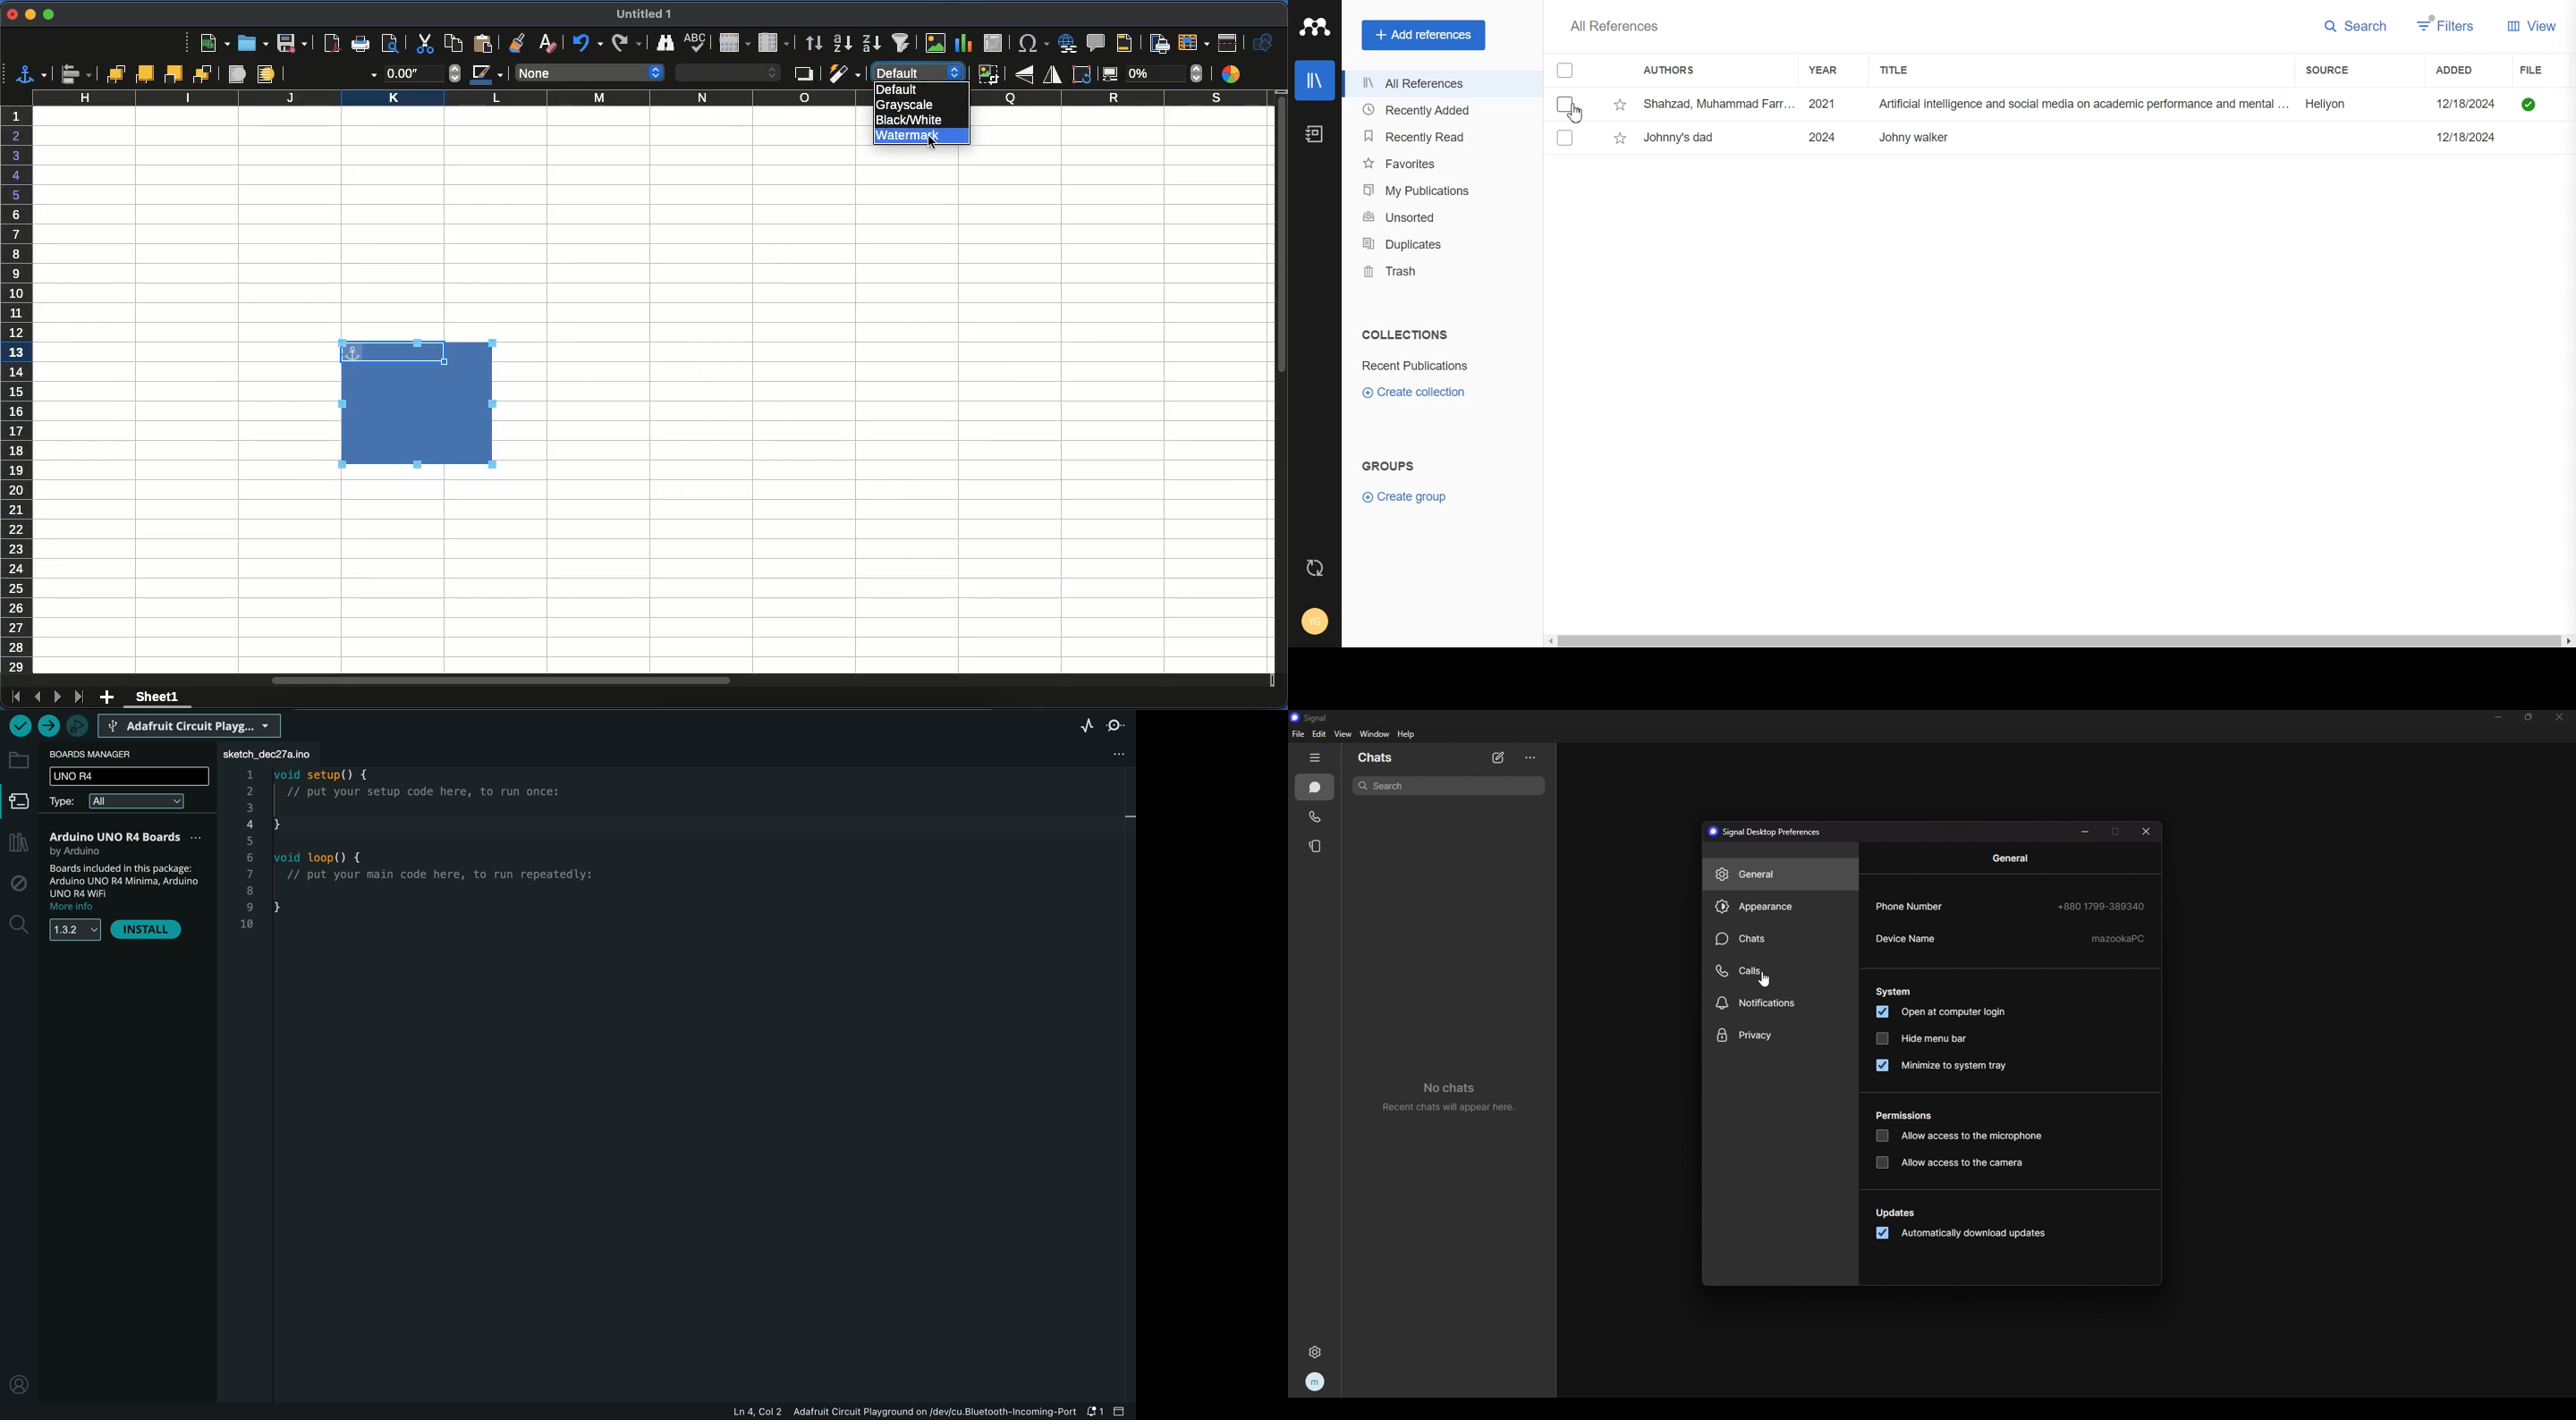  Describe the element at coordinates (1578, 113) in the screenshot. I see `Cursor` at that location.